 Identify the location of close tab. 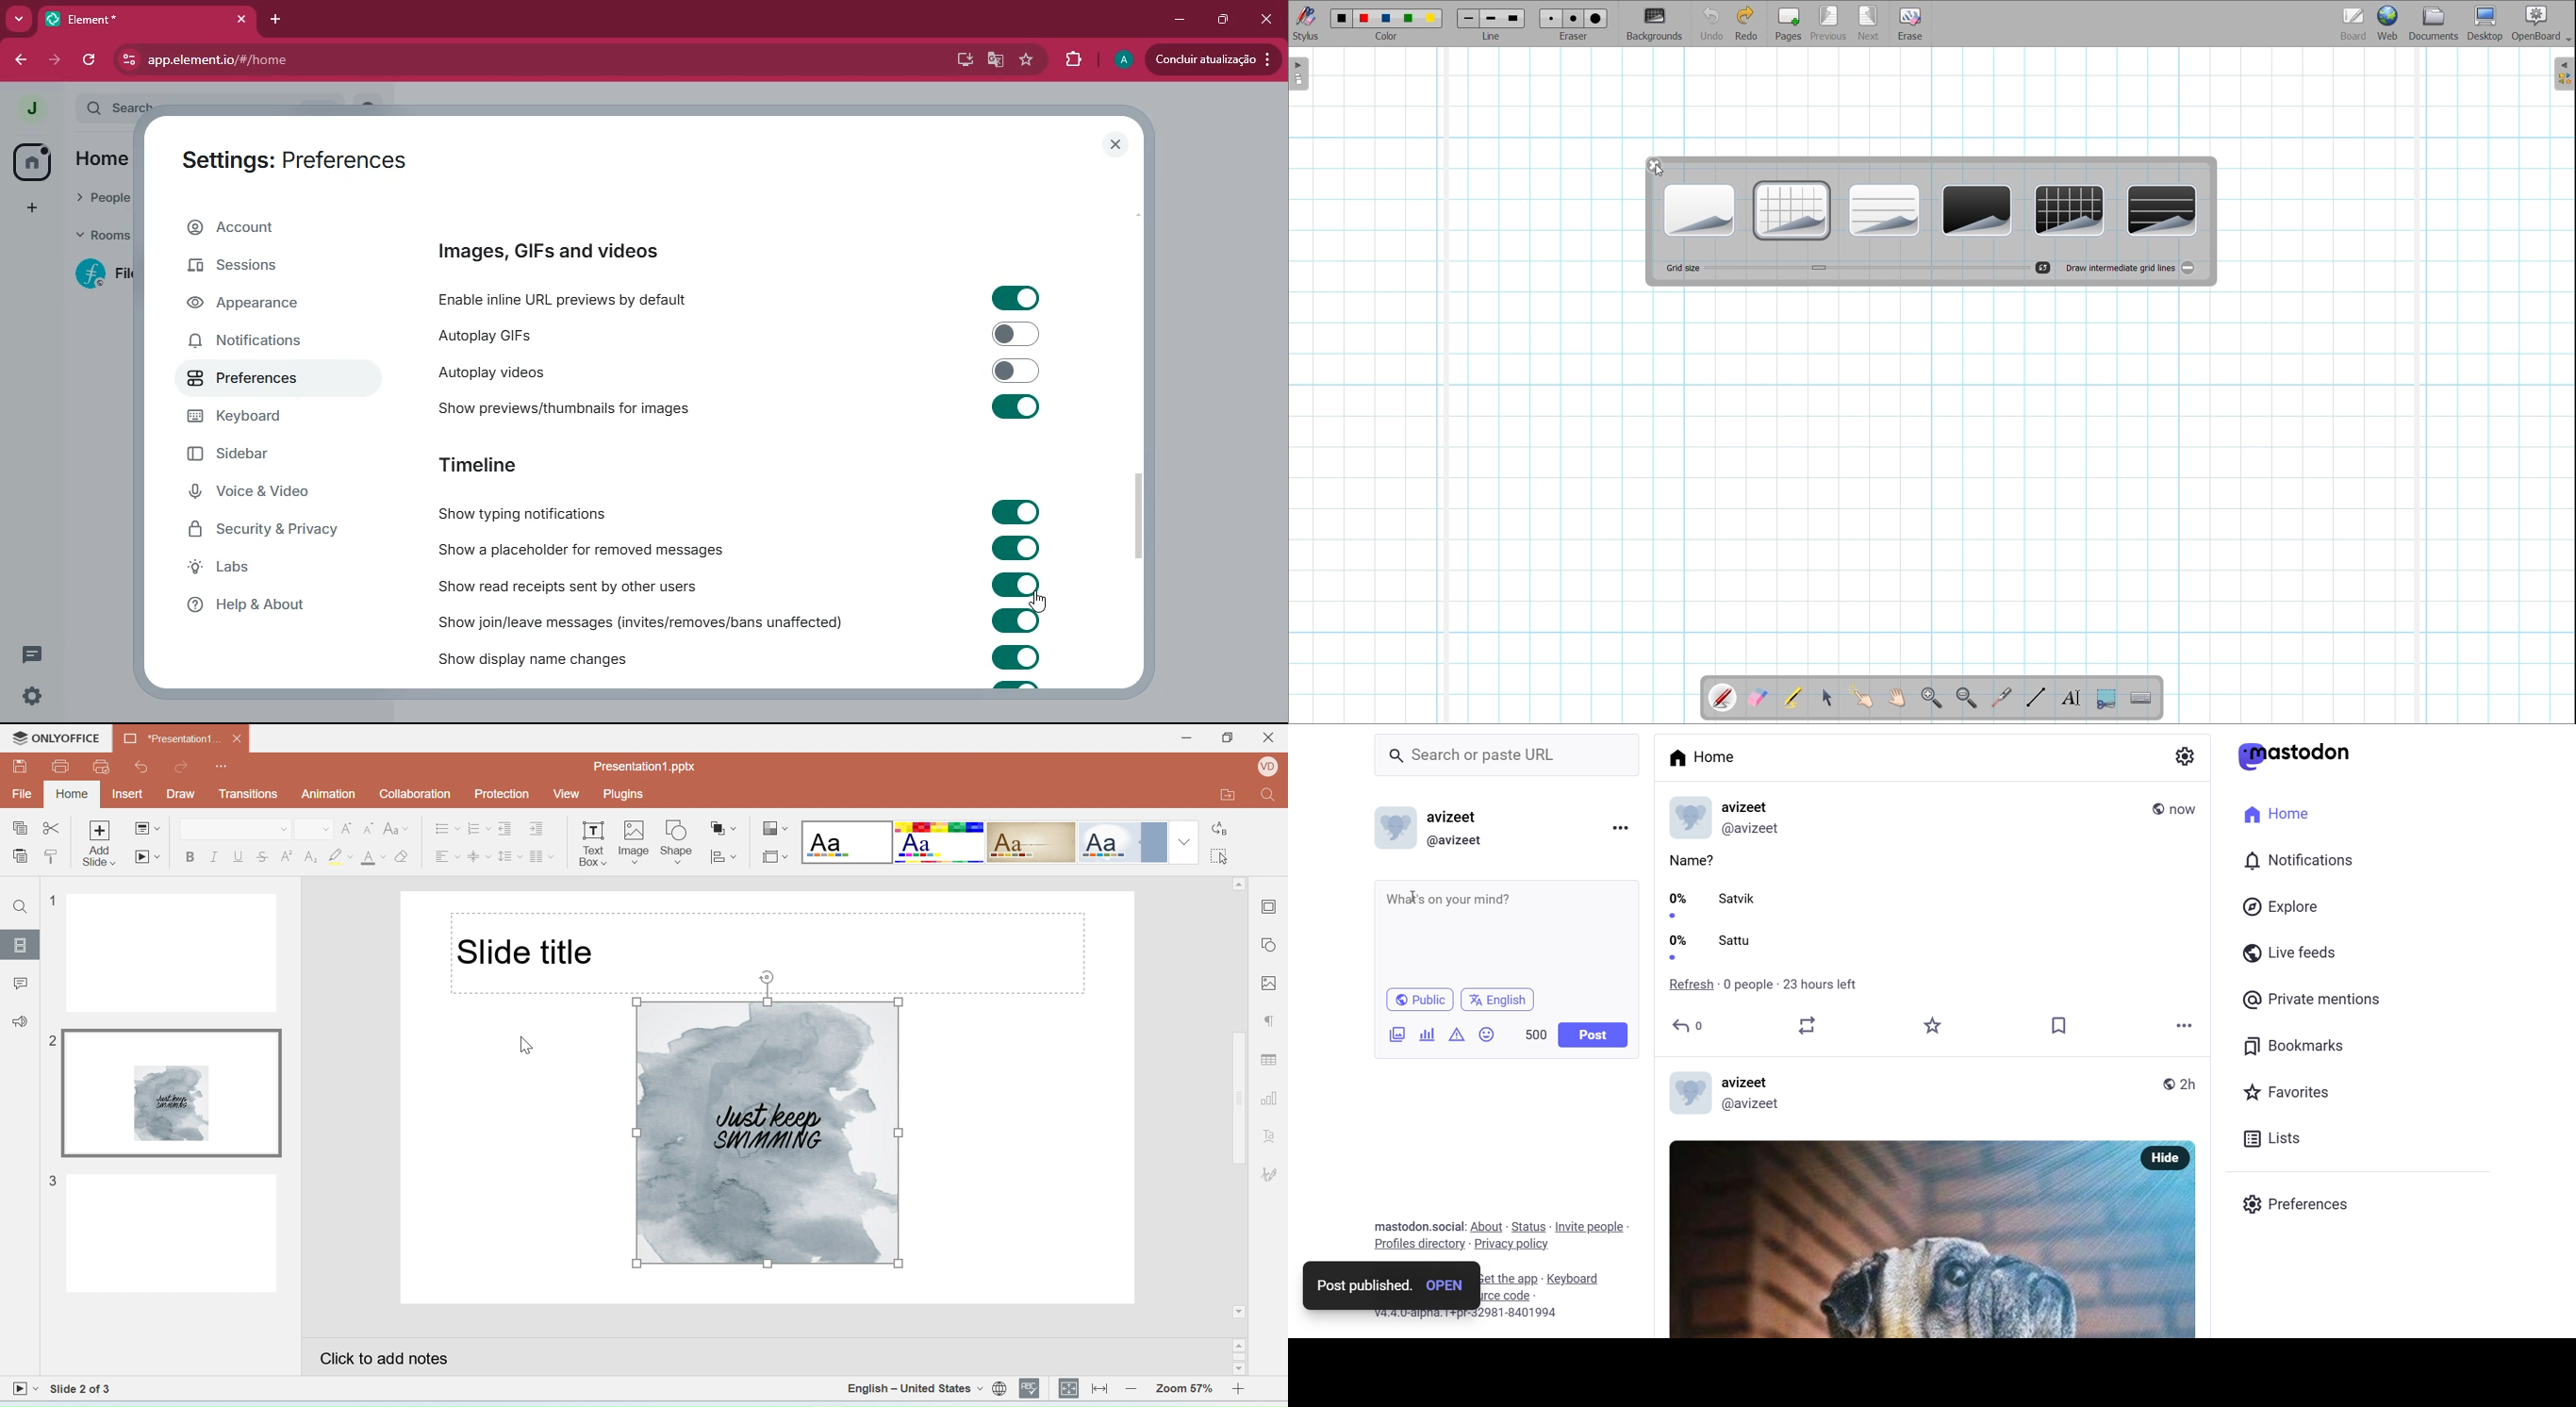
(242, 20).